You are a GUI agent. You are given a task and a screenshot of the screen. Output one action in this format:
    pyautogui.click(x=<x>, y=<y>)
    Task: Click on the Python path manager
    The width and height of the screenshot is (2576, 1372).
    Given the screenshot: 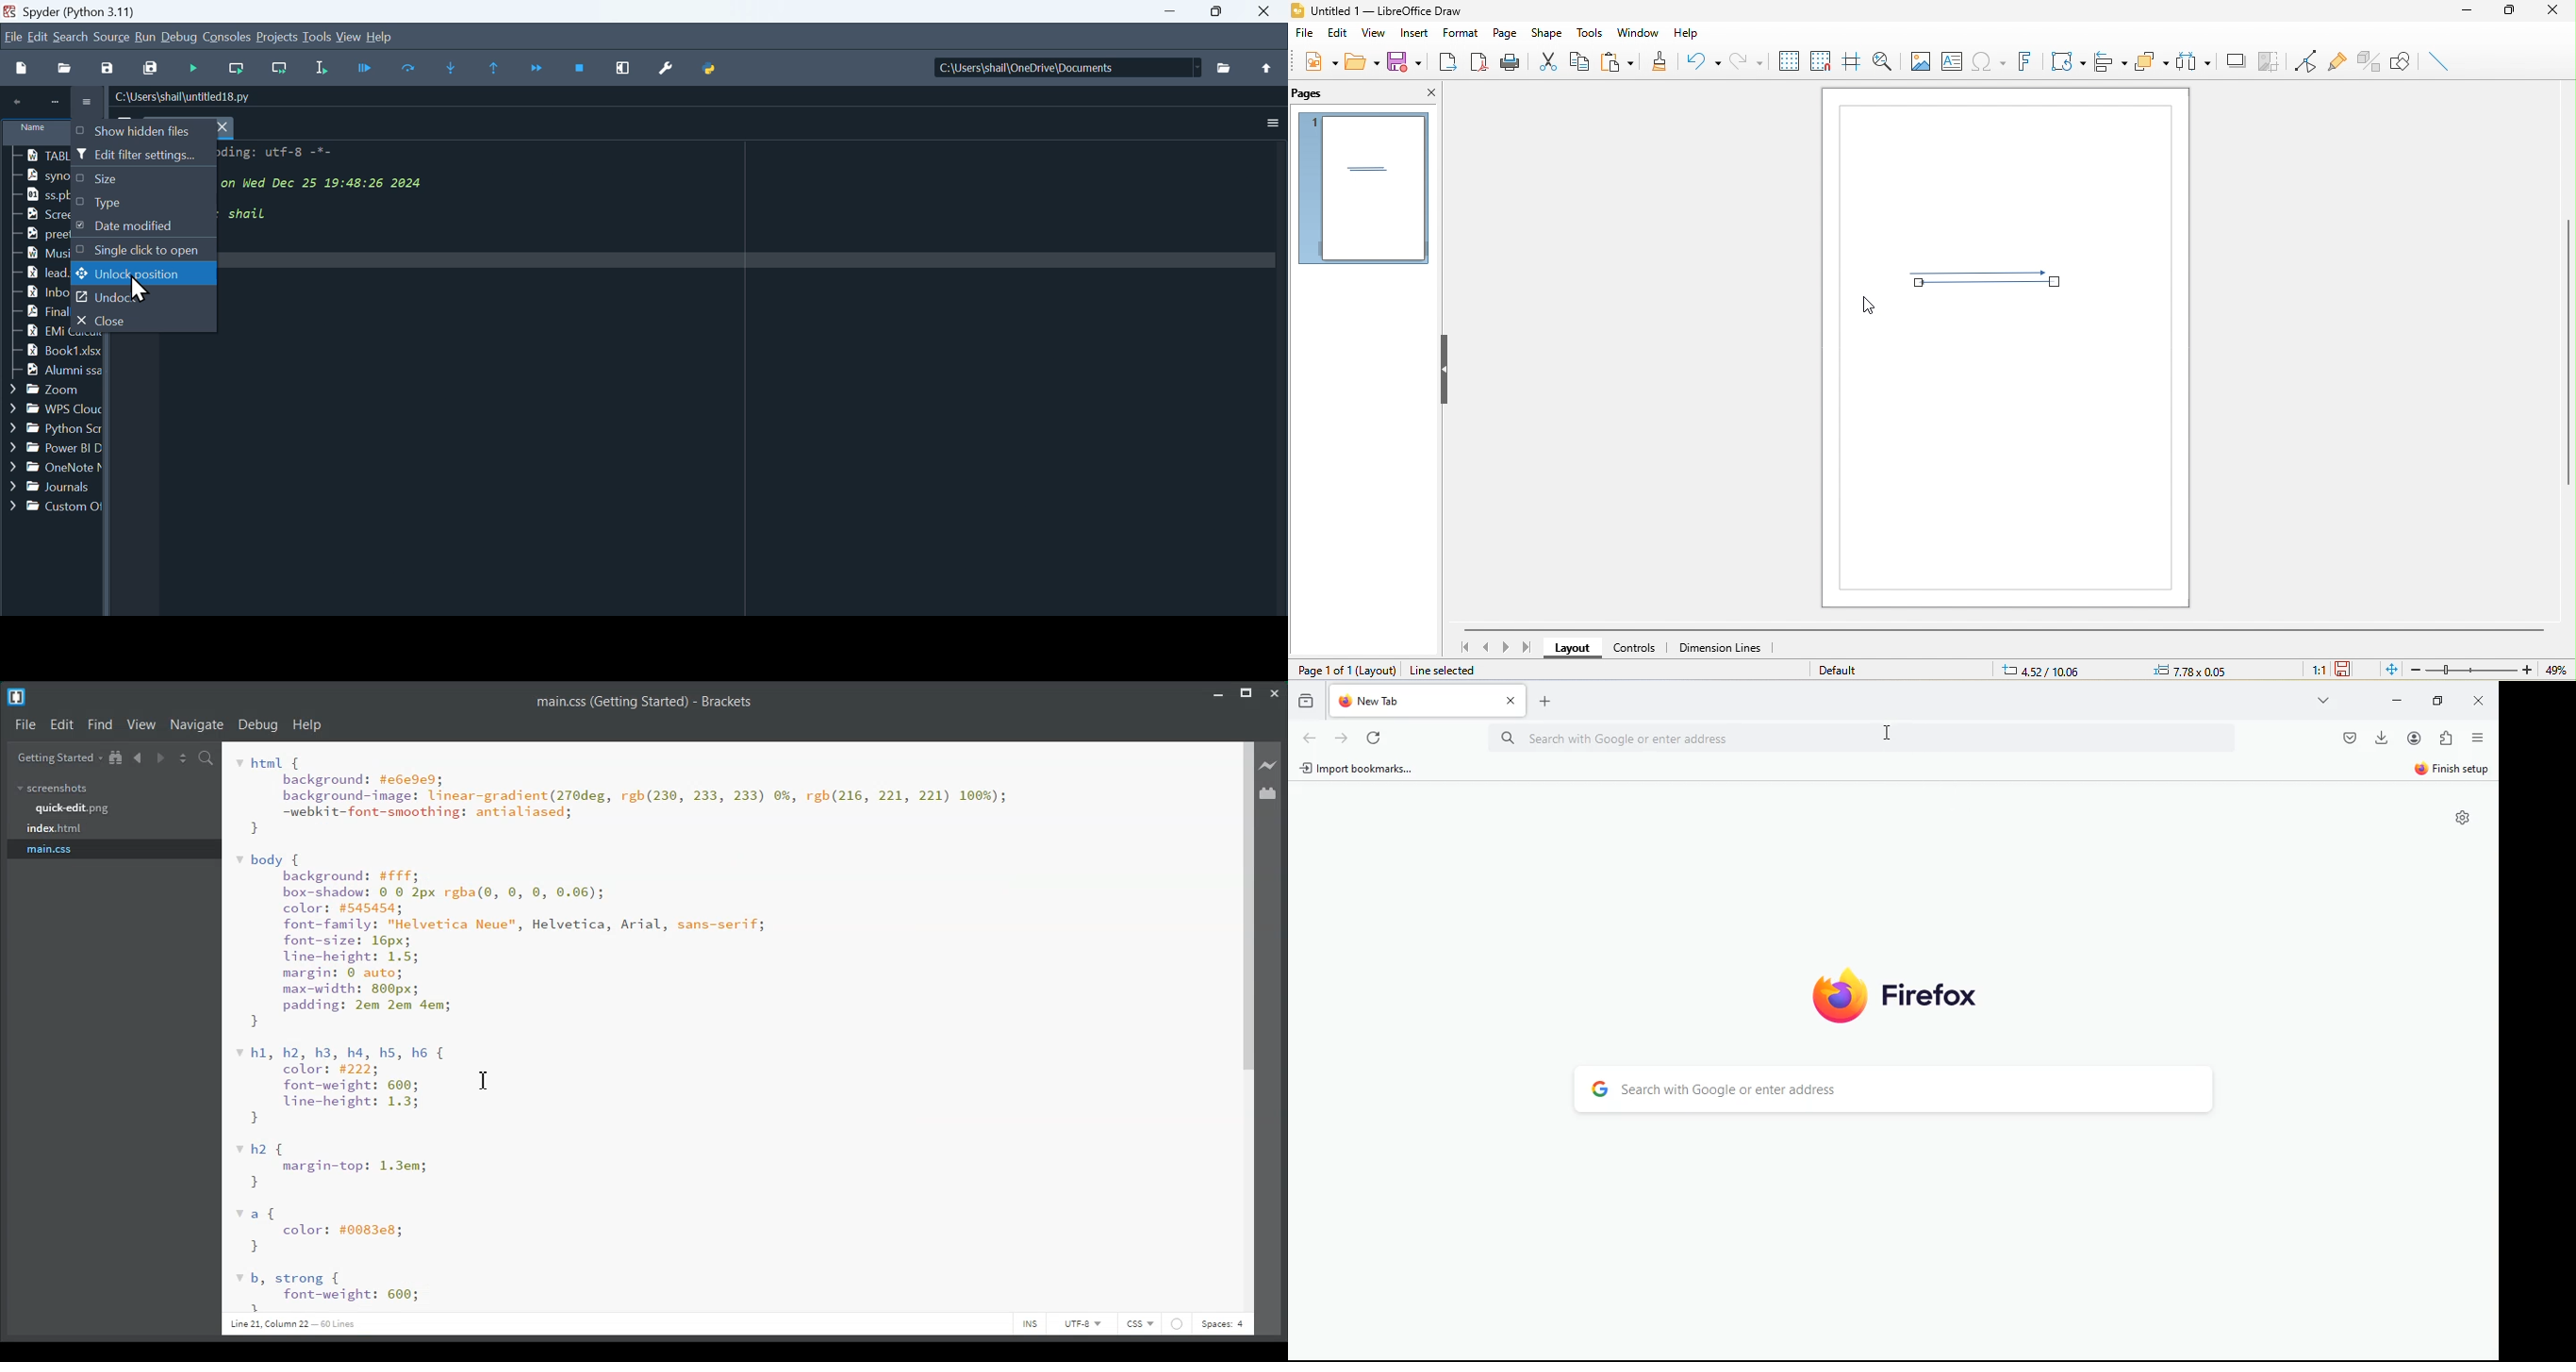 What is the action you would take?
    pyautogui.click(x=711, y=64)
    